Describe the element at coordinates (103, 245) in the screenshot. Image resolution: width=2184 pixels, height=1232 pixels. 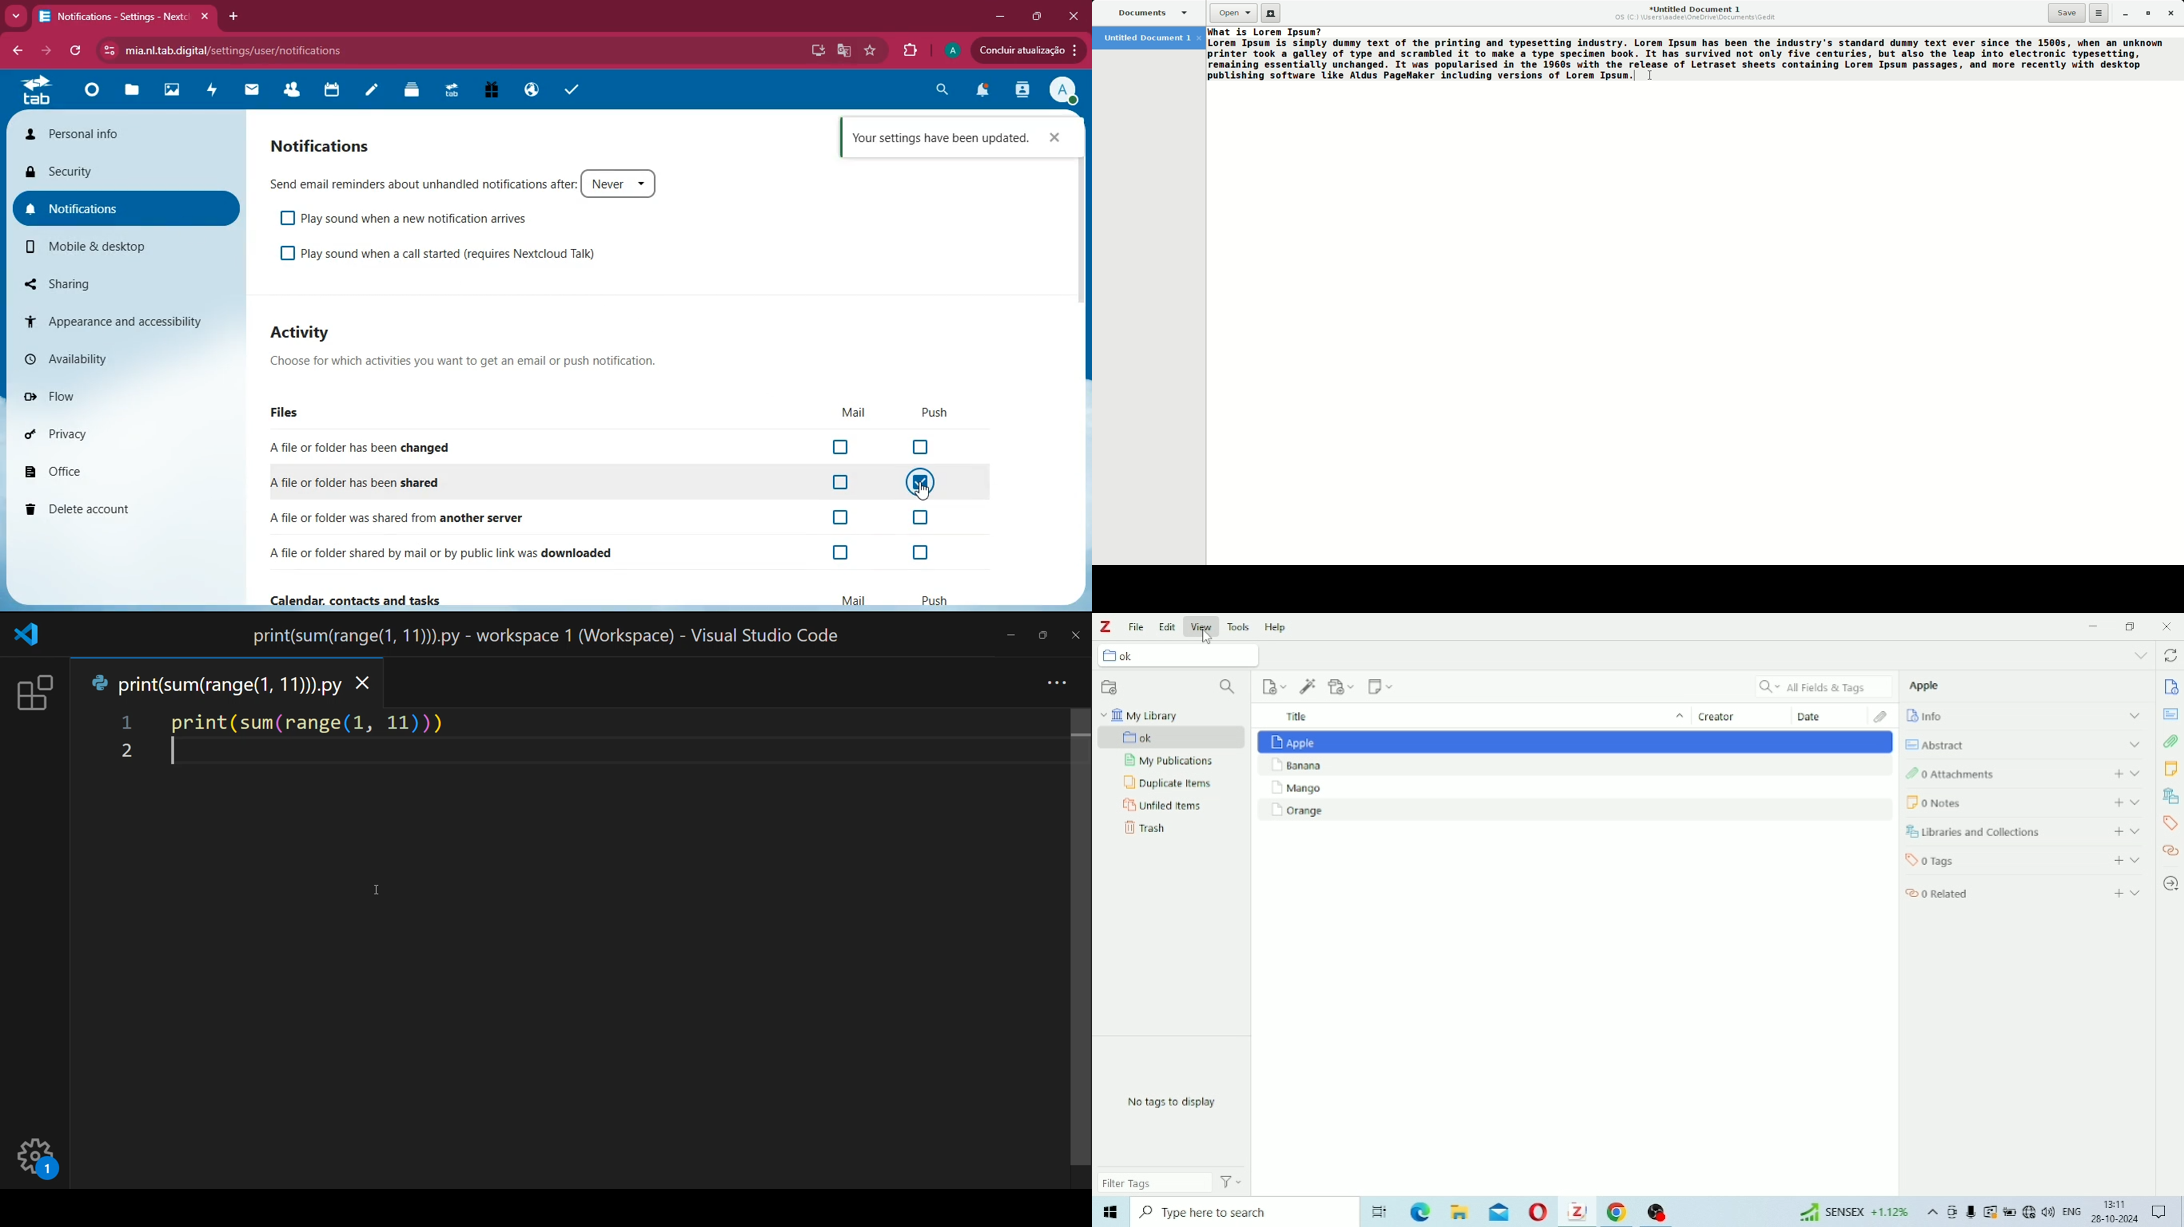
I see `mobile` at that location.